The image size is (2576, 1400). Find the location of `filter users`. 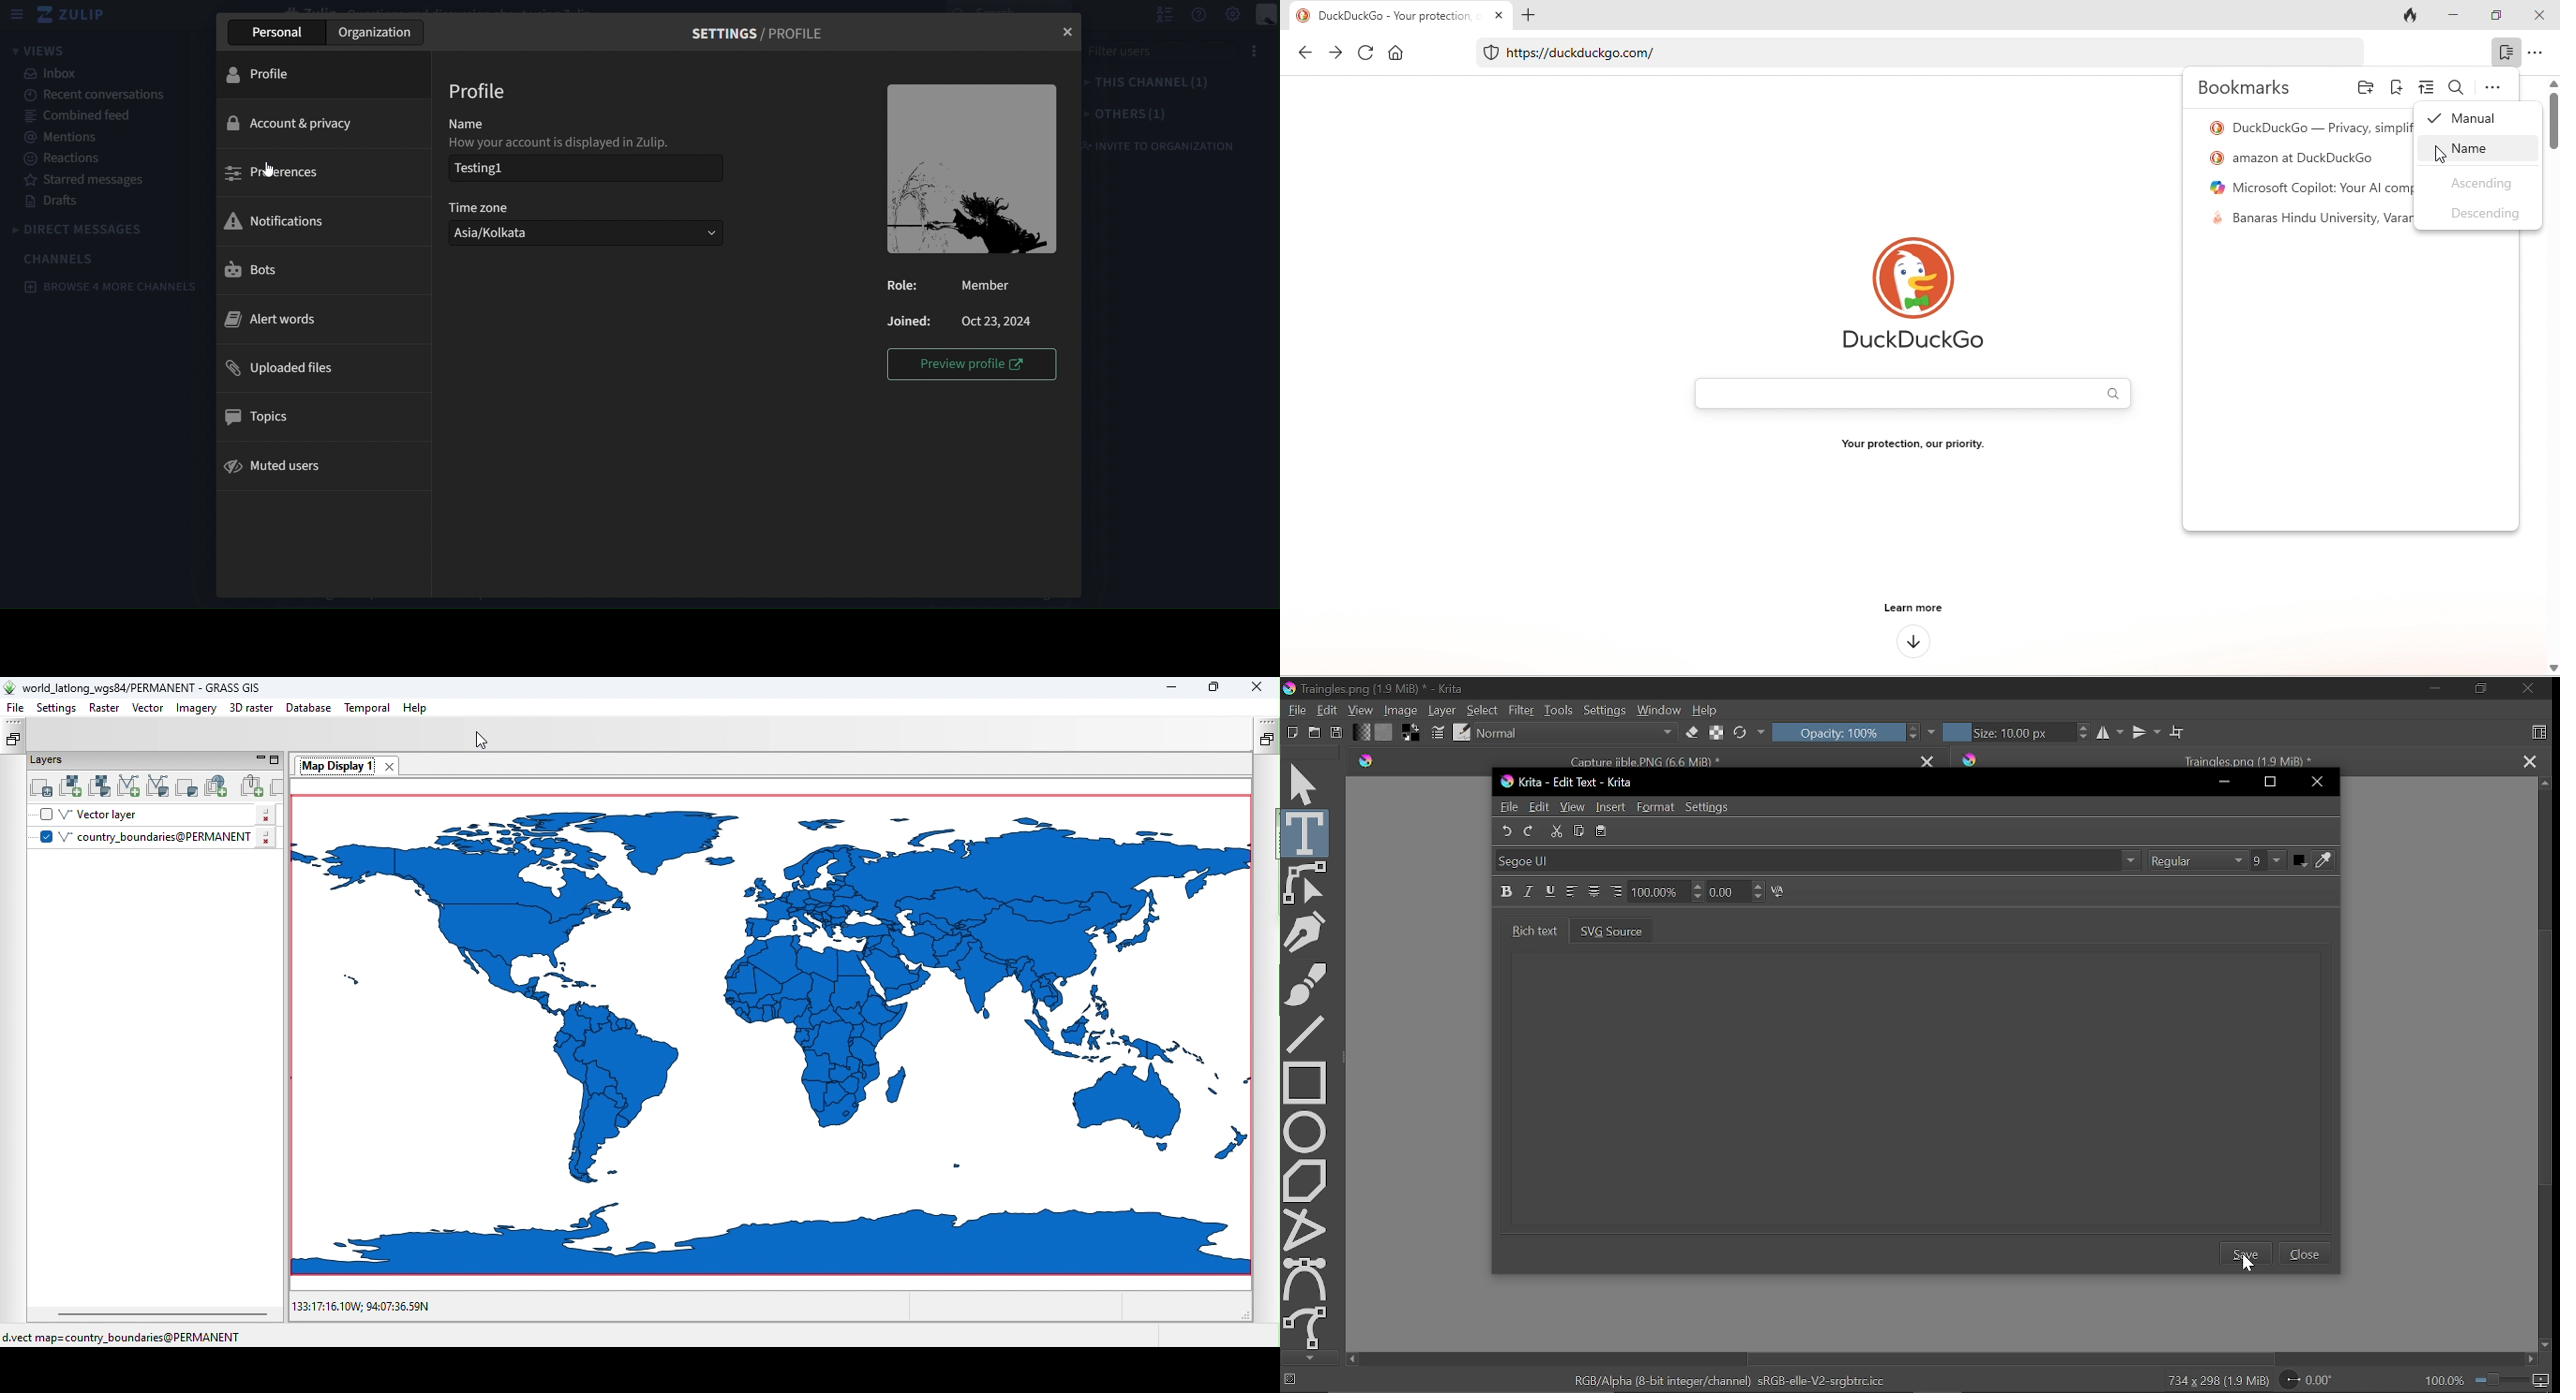

filter users is located at coordinates (1161, 51).